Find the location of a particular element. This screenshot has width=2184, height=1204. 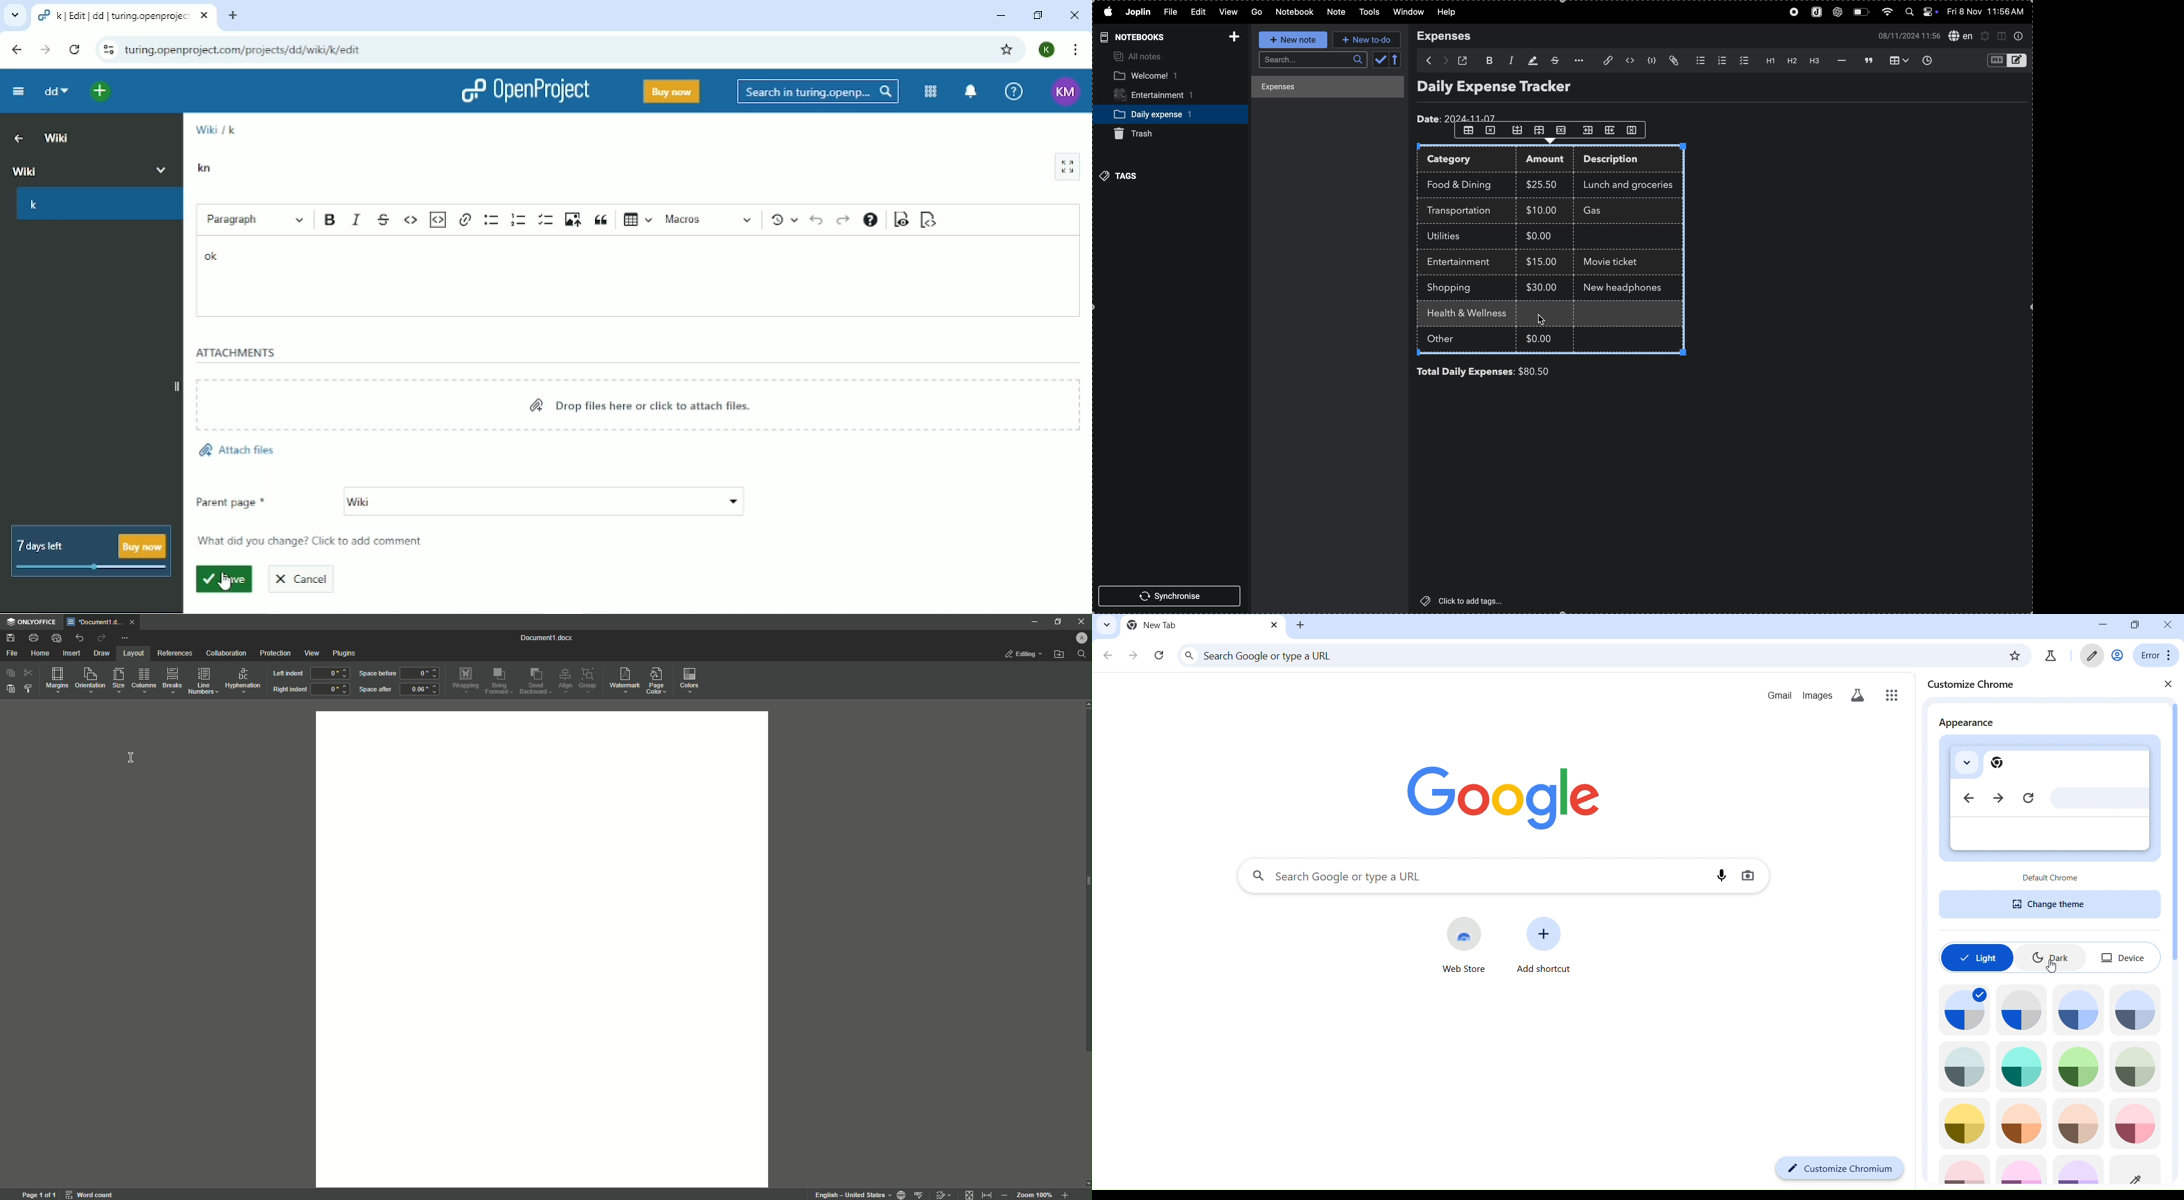

Upload image from computer is located at coordinates (572, 220).